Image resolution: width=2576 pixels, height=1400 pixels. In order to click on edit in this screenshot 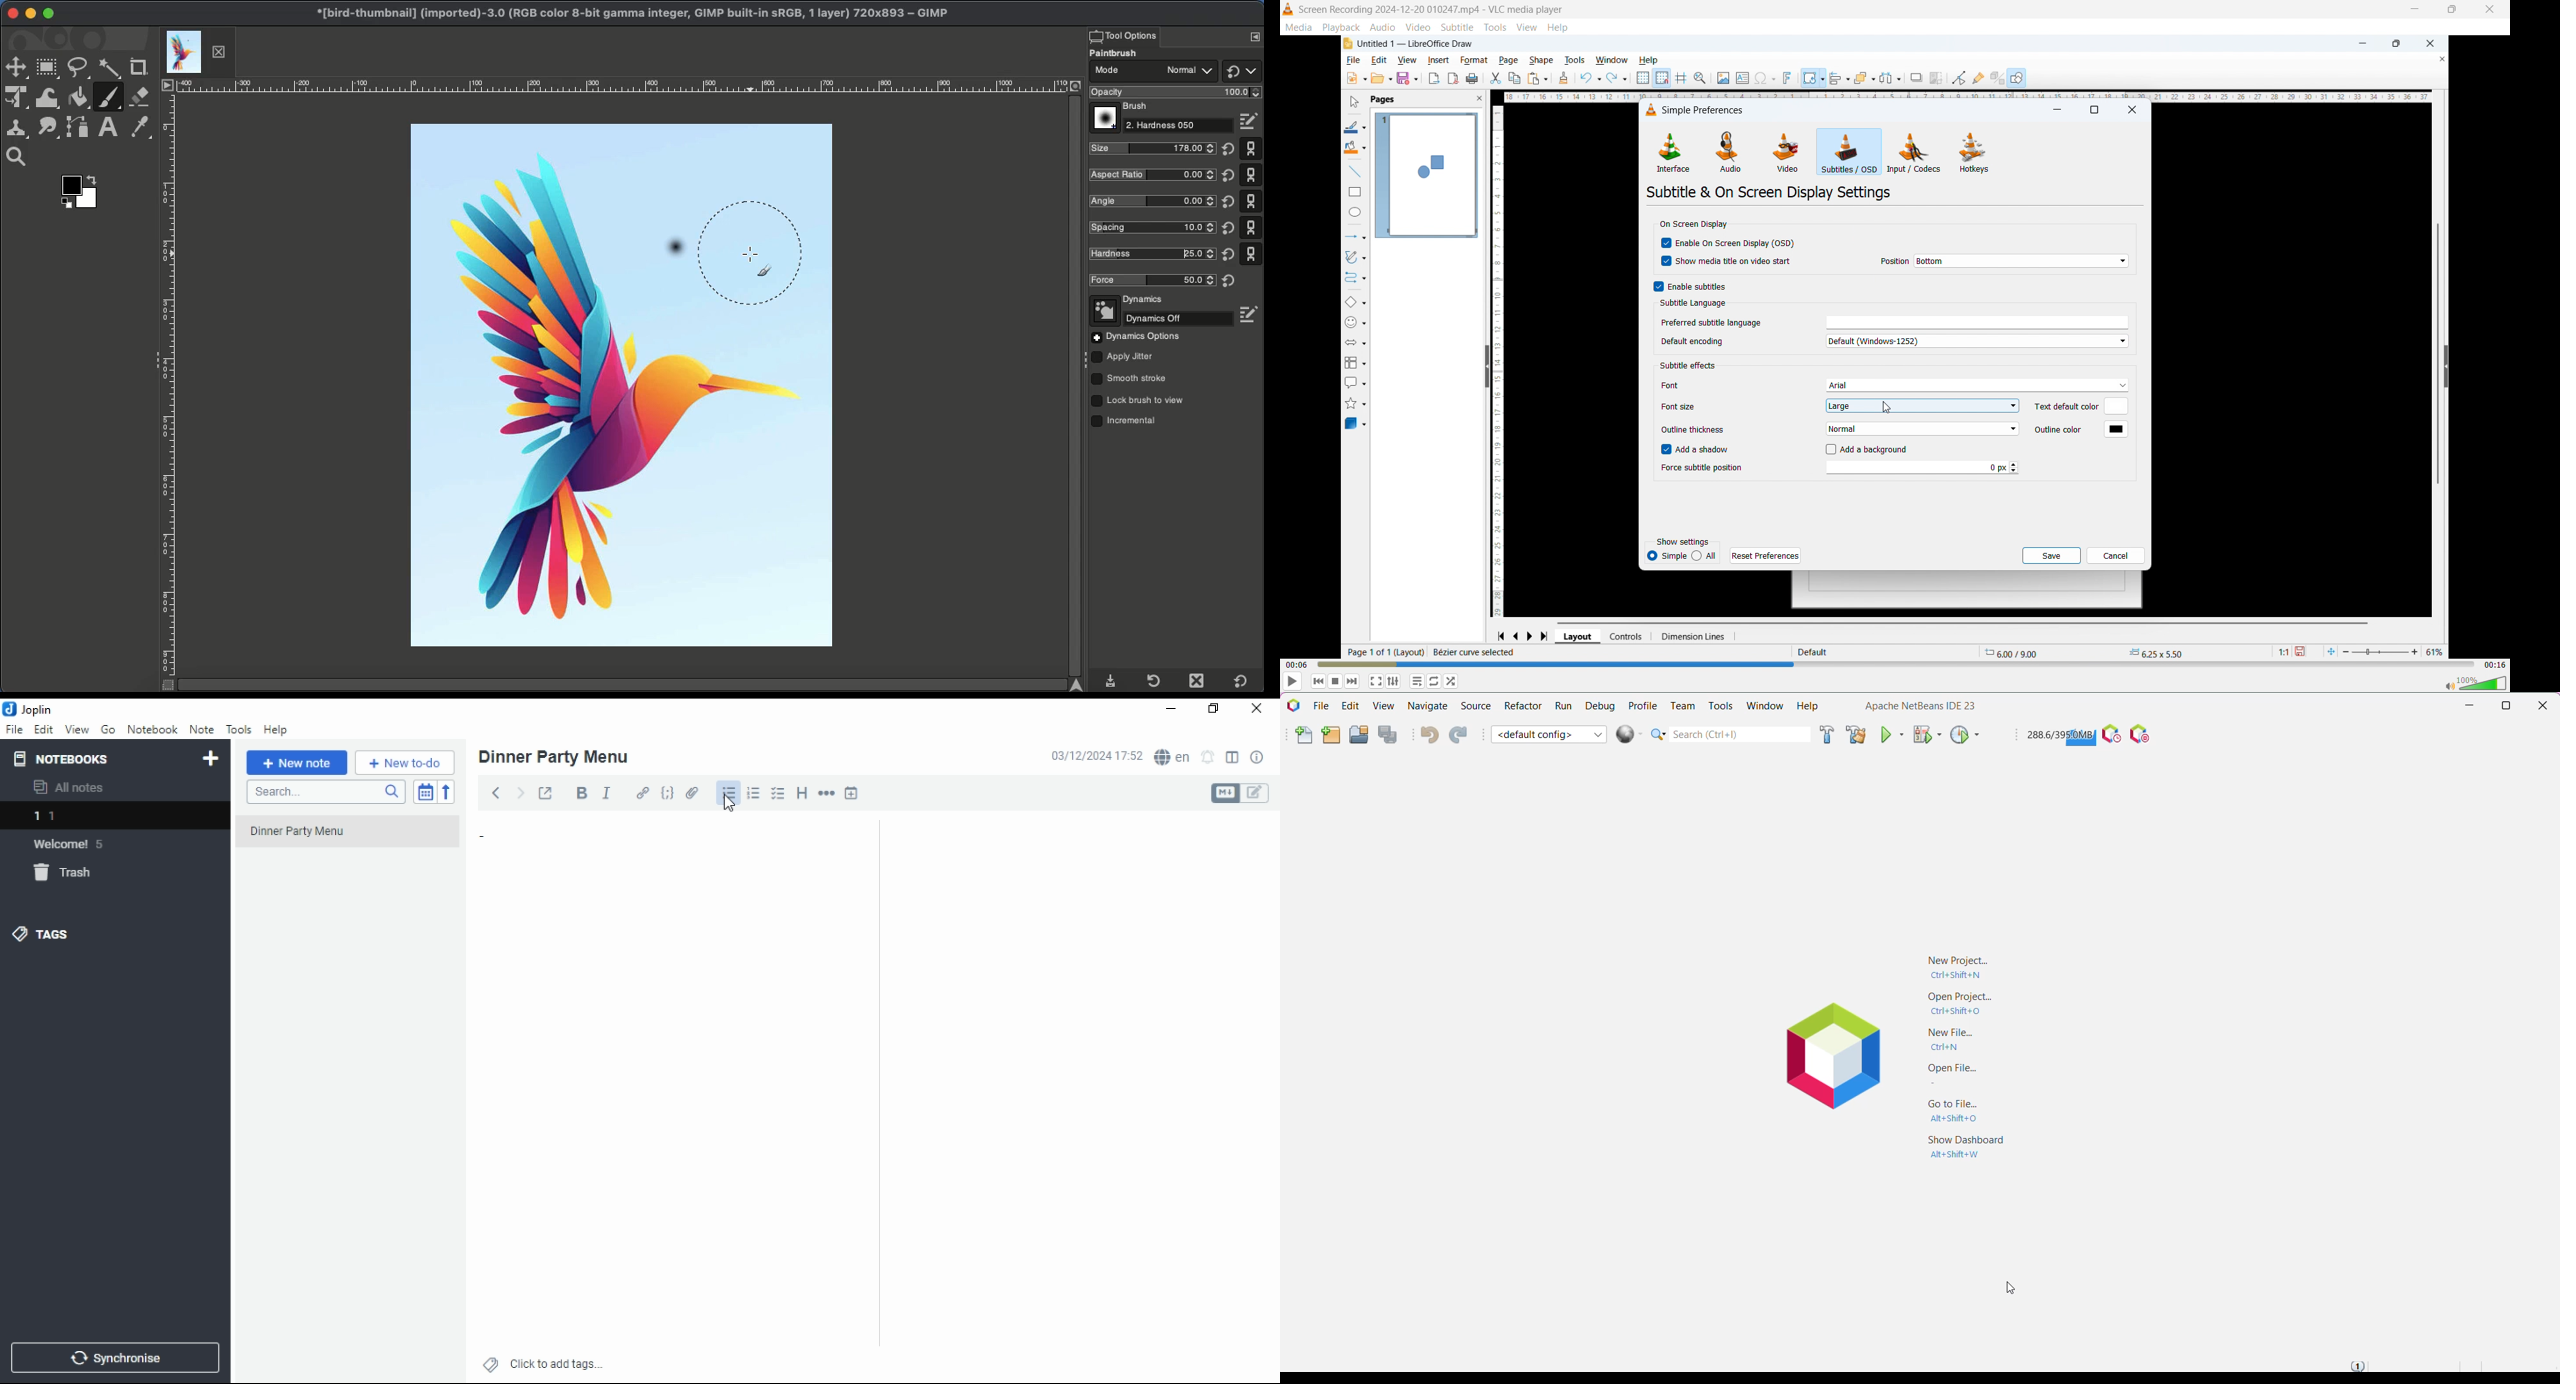, I will do `click(44, 729)`.